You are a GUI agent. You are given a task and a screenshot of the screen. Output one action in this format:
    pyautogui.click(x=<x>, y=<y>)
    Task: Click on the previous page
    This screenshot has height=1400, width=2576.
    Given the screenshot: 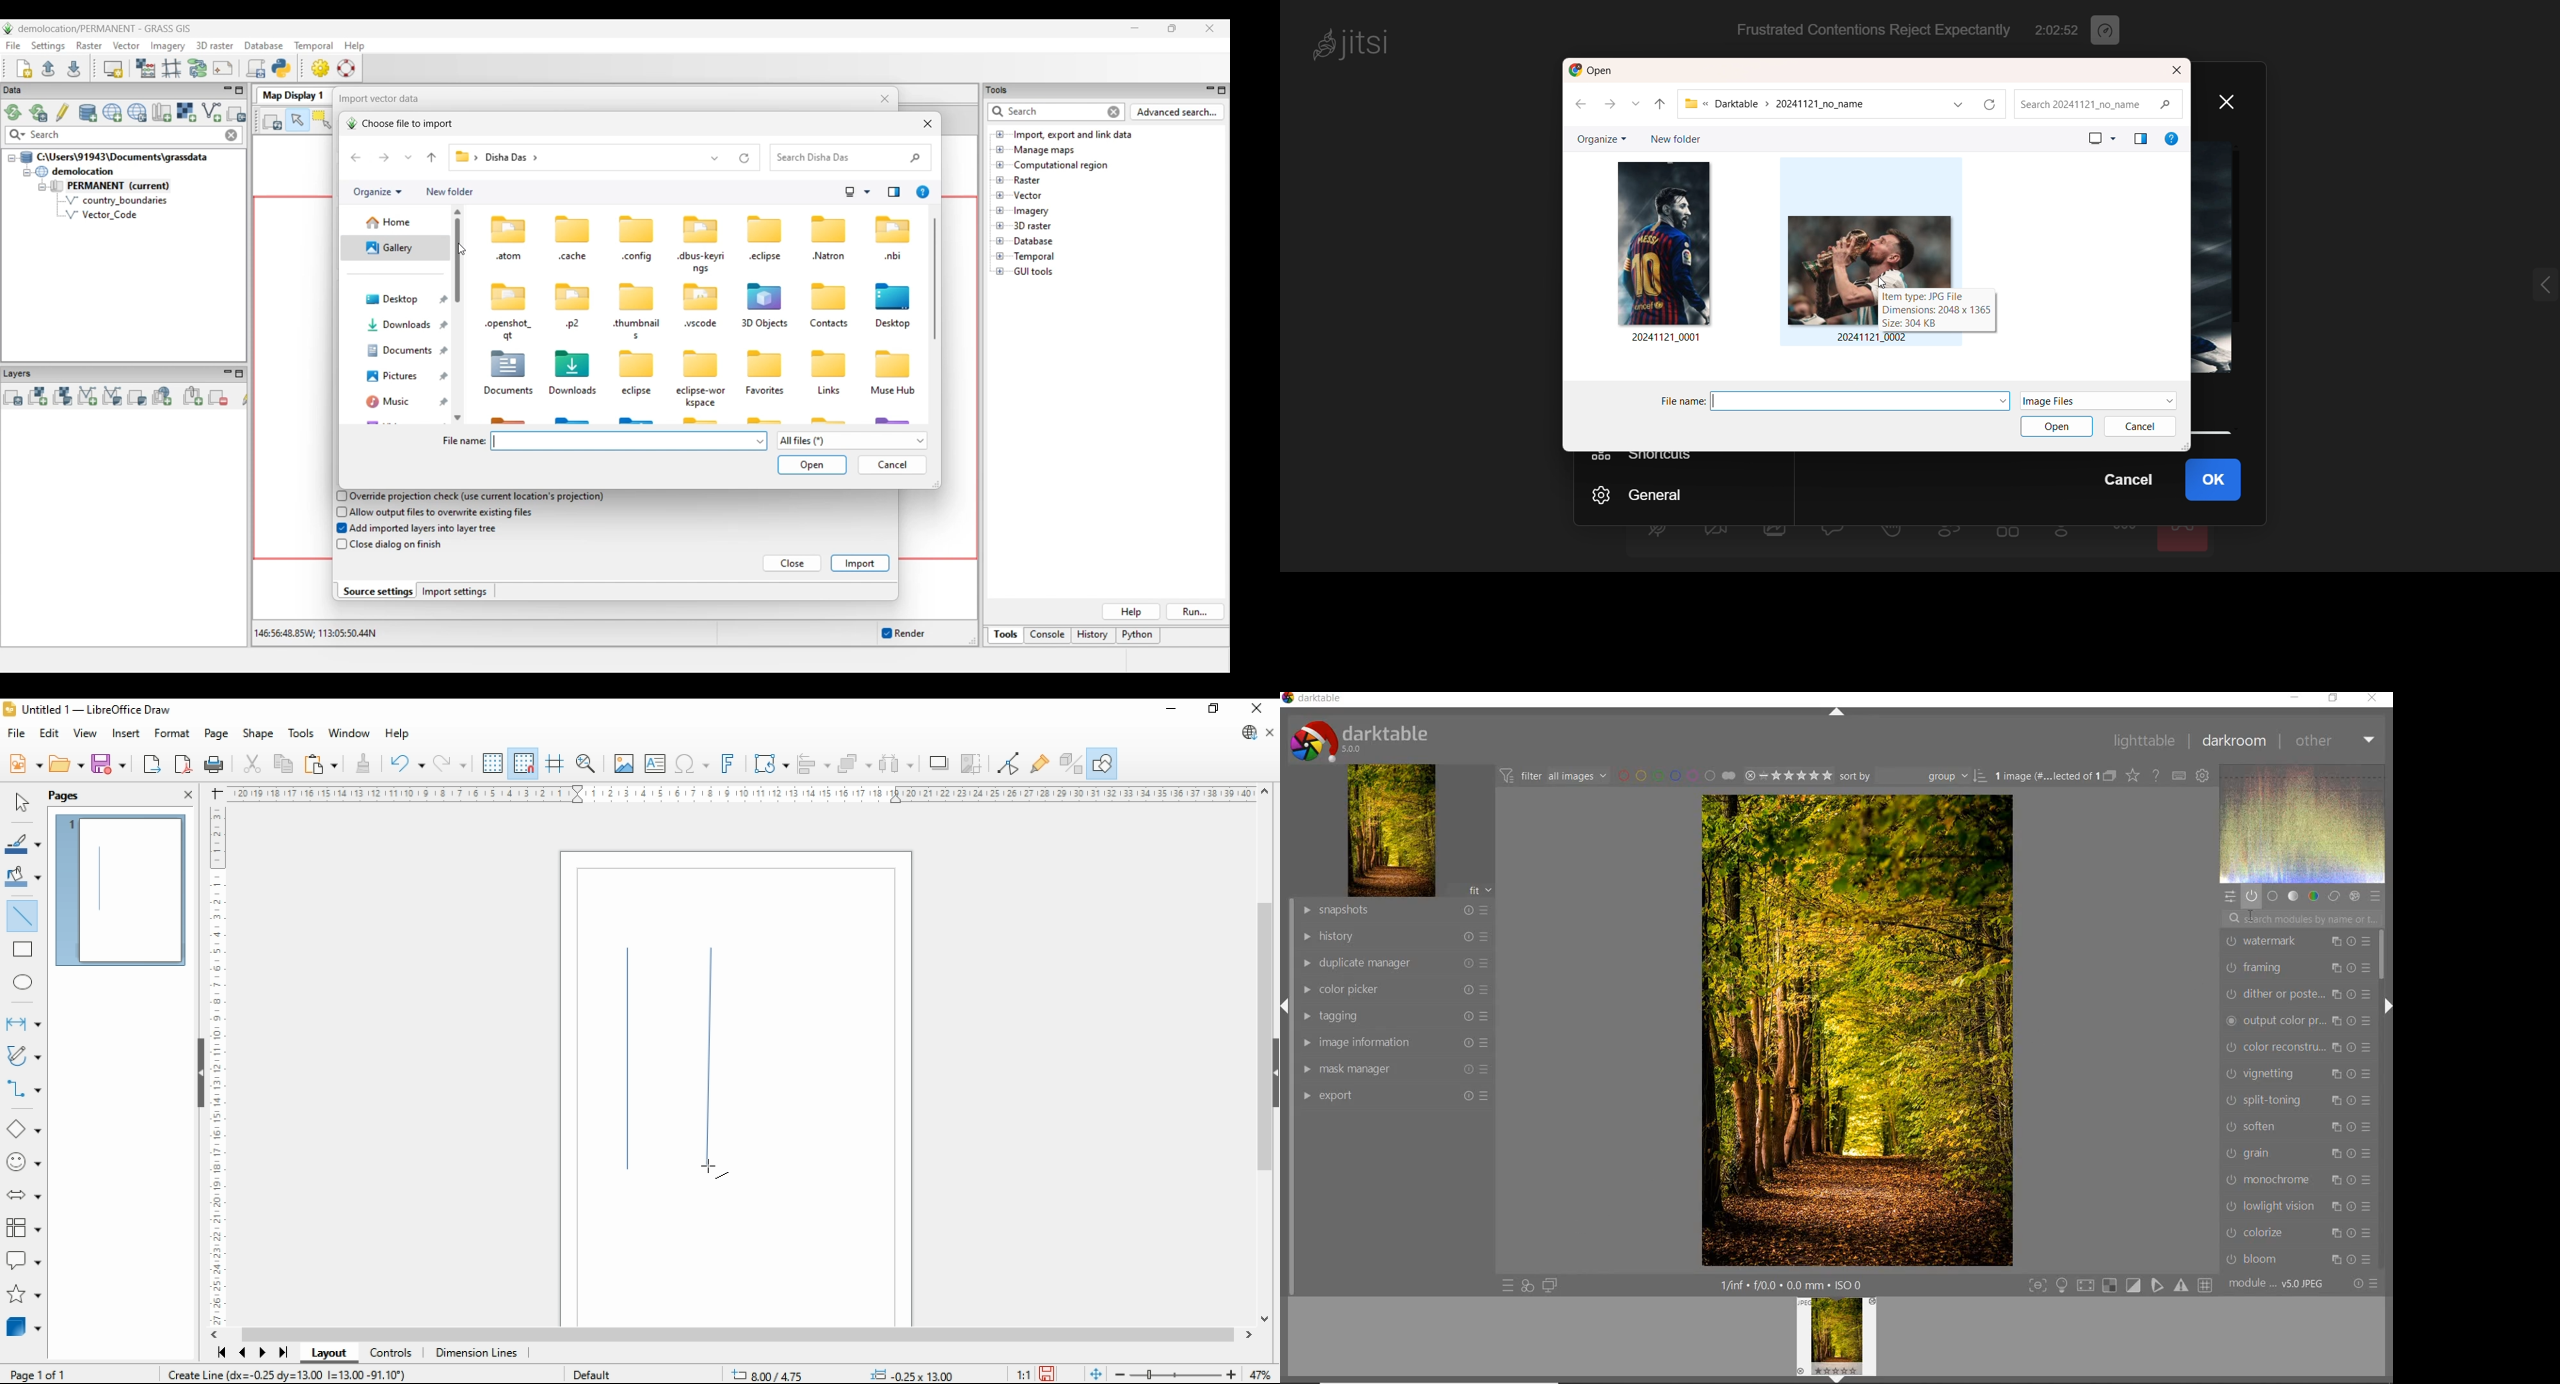 What is the action you would take?
    pyautogui.click(x=244, y=1354)
    